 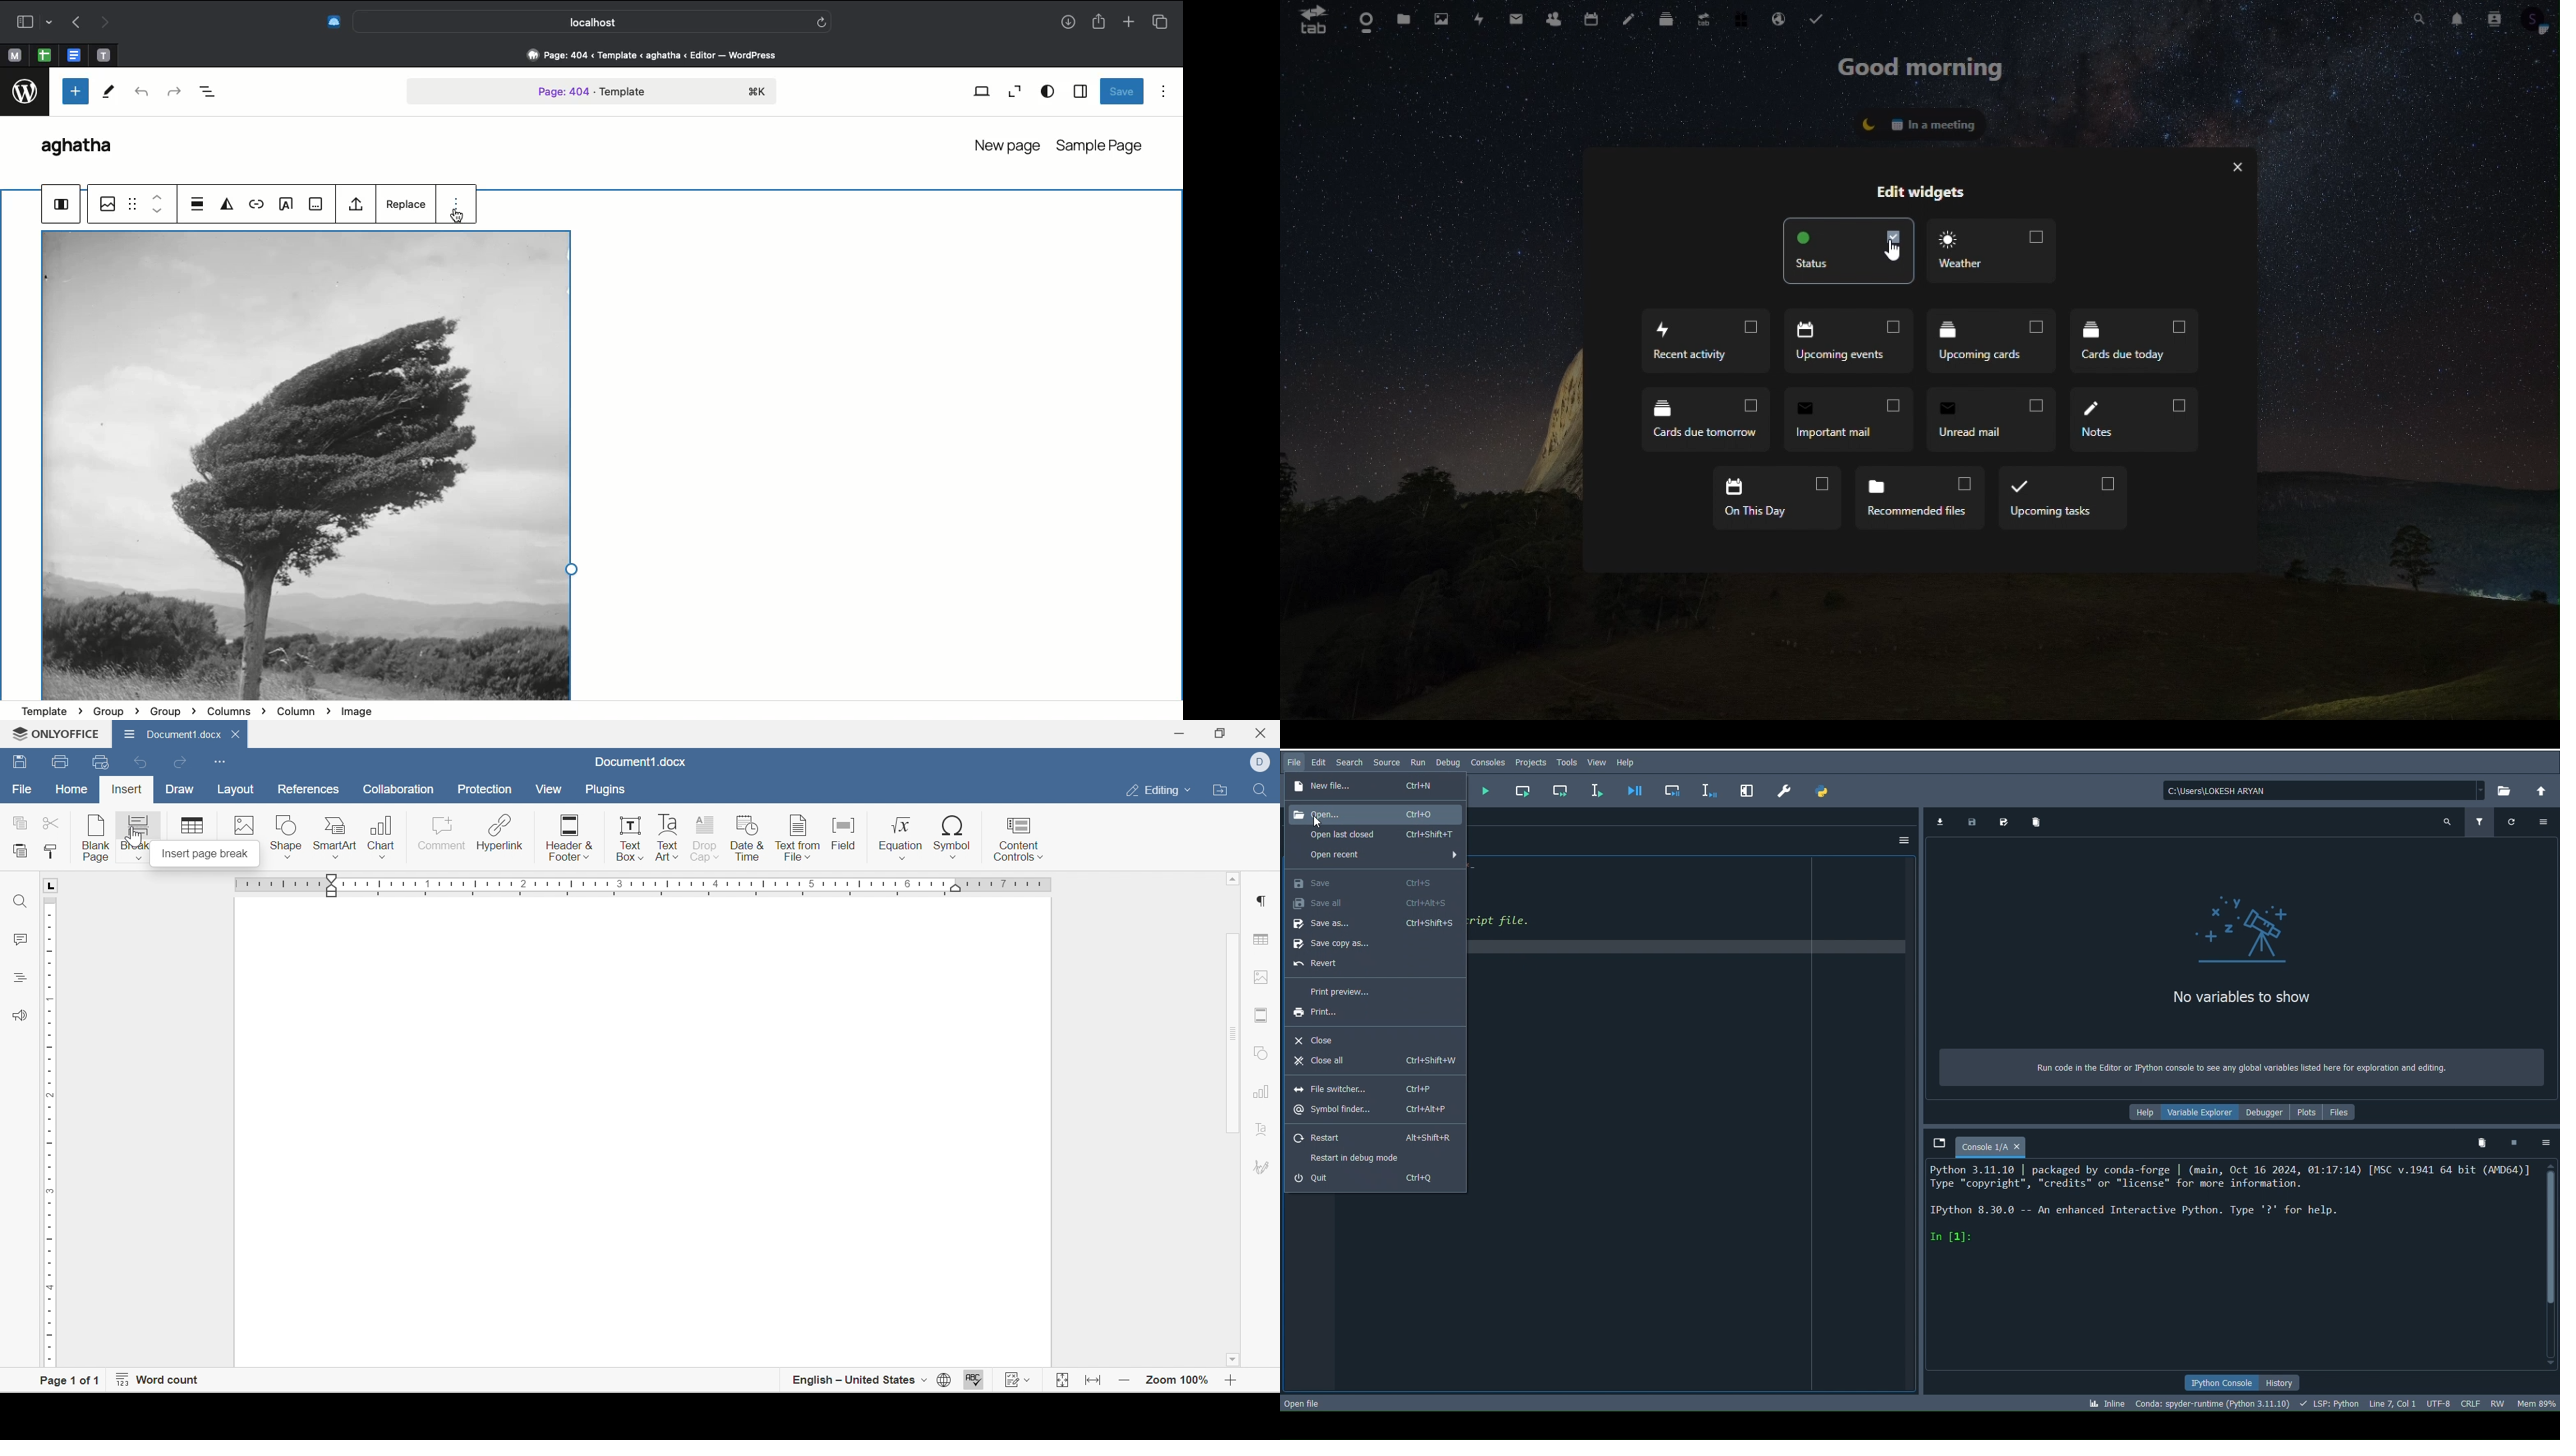 I want to click on Text art settings, so click(x=1264, y=1169).